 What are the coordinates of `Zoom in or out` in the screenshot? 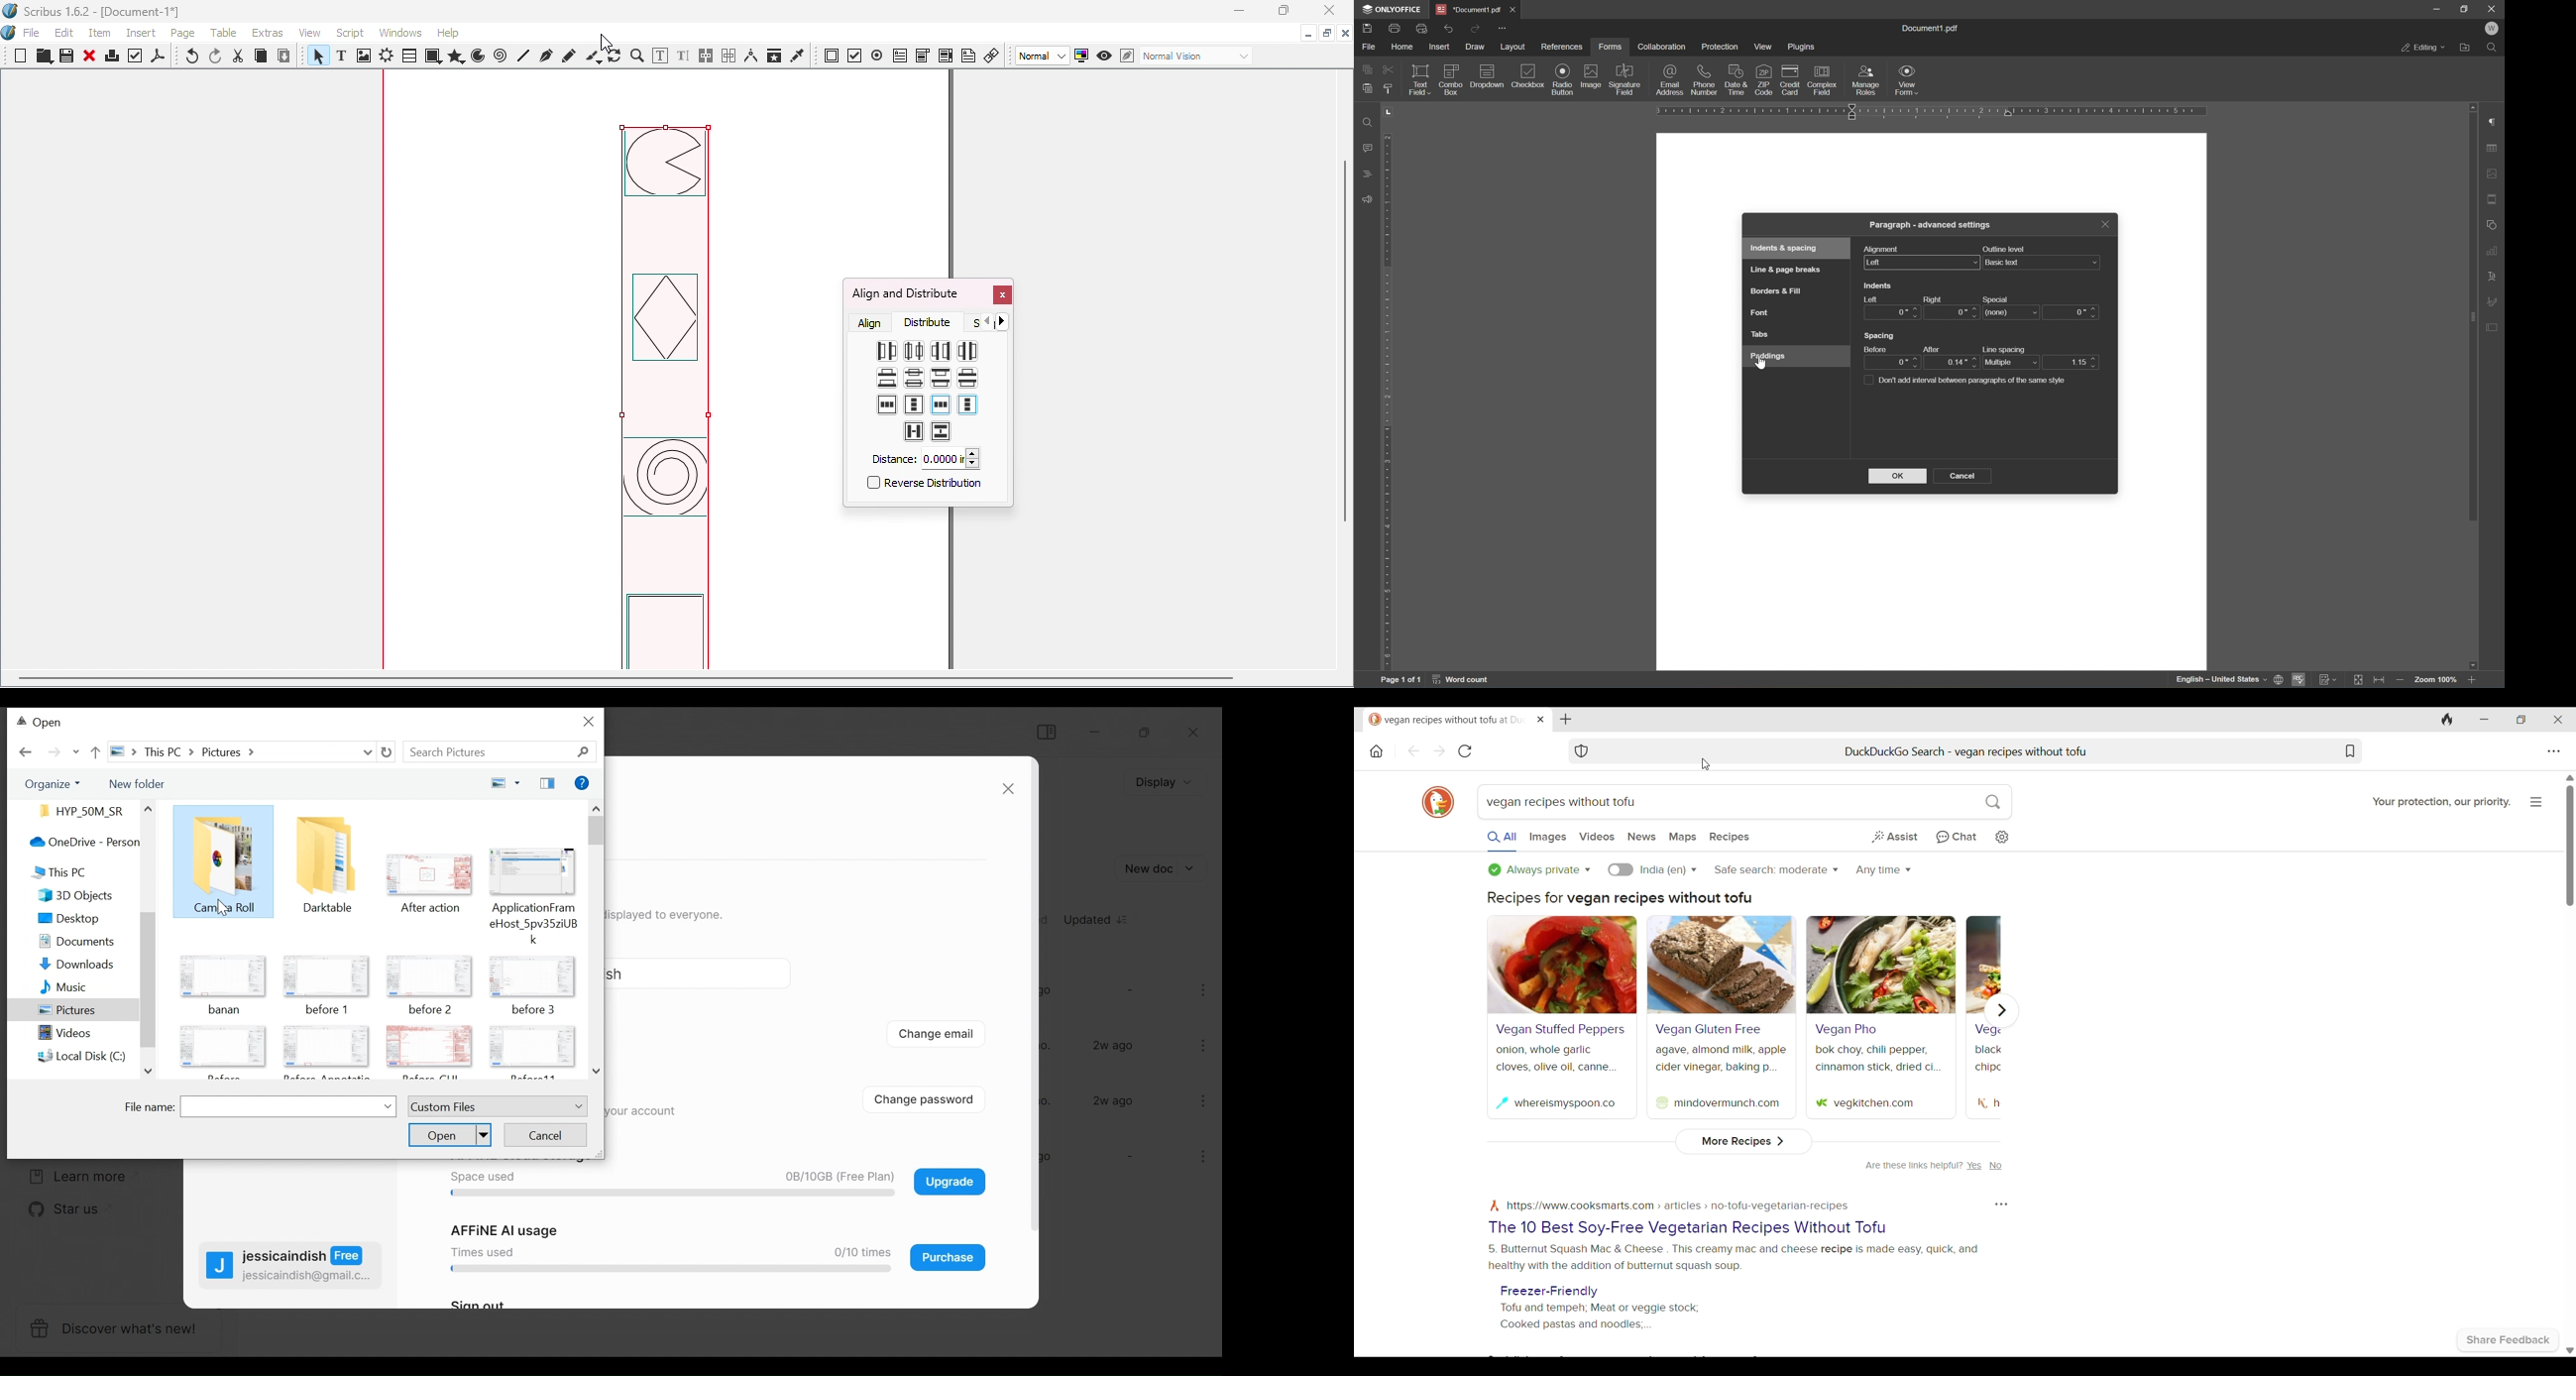 It's located at (636, 56).